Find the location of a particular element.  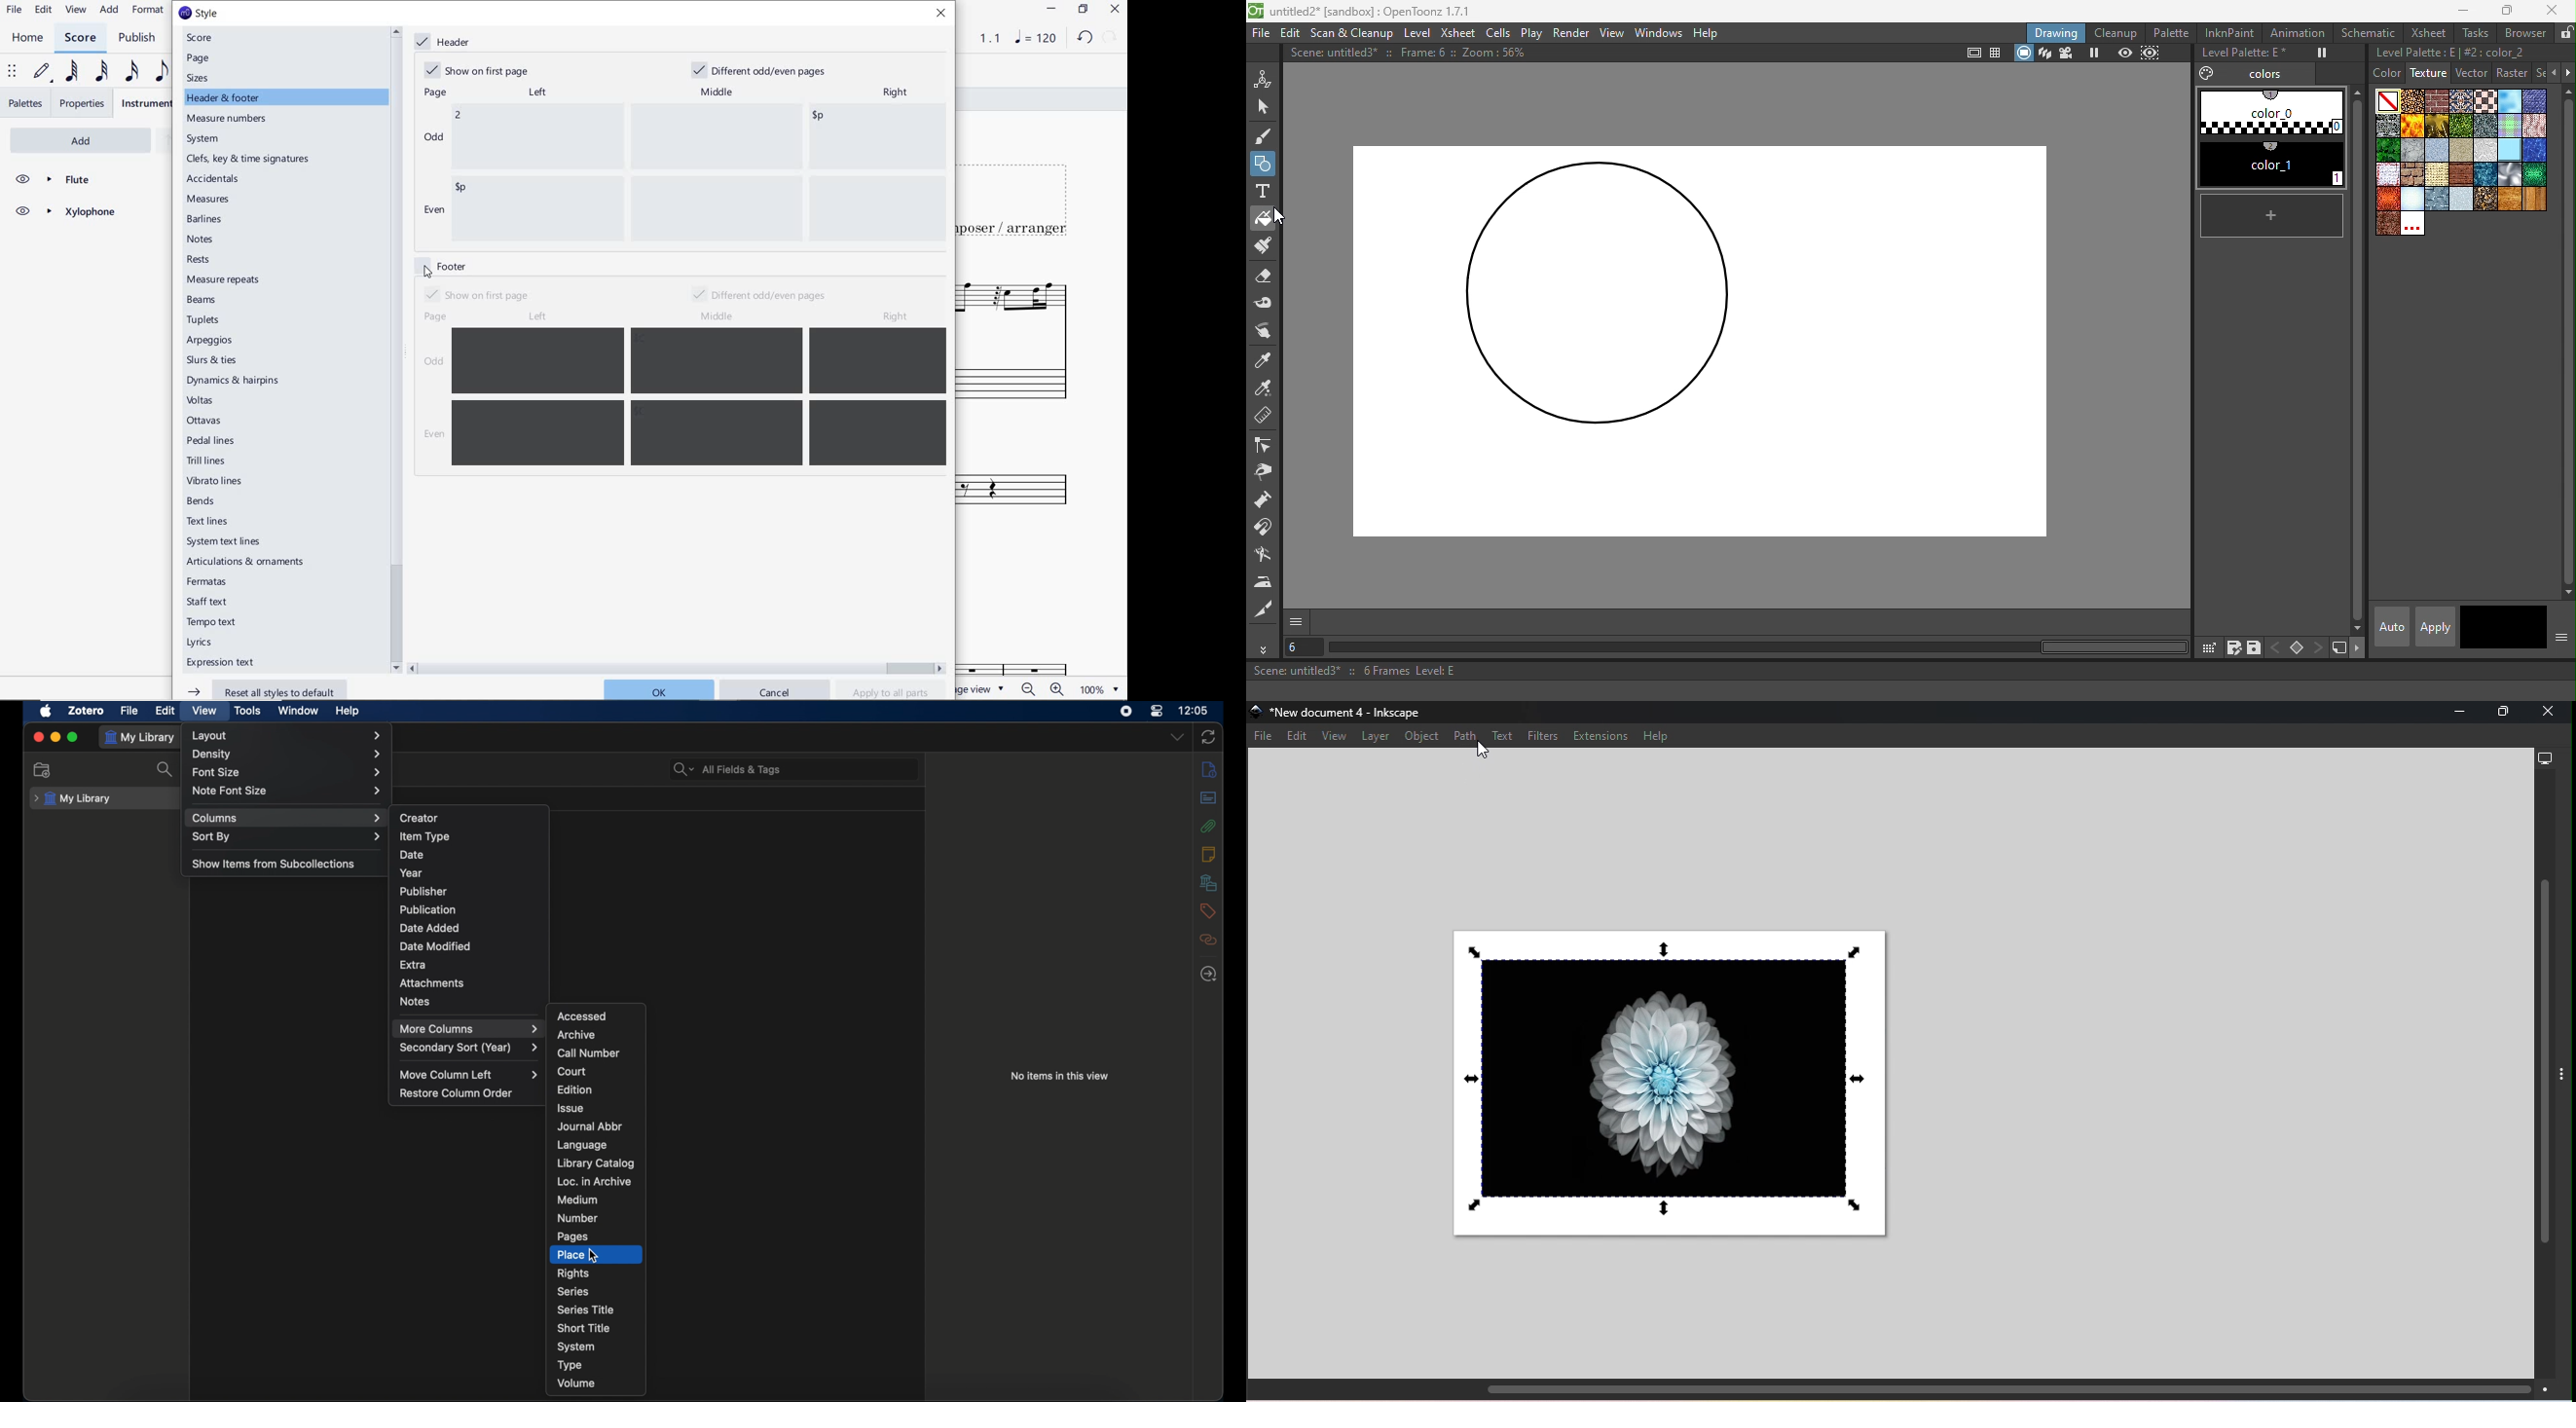

slurs & ties is located at coordinates (212, 361).